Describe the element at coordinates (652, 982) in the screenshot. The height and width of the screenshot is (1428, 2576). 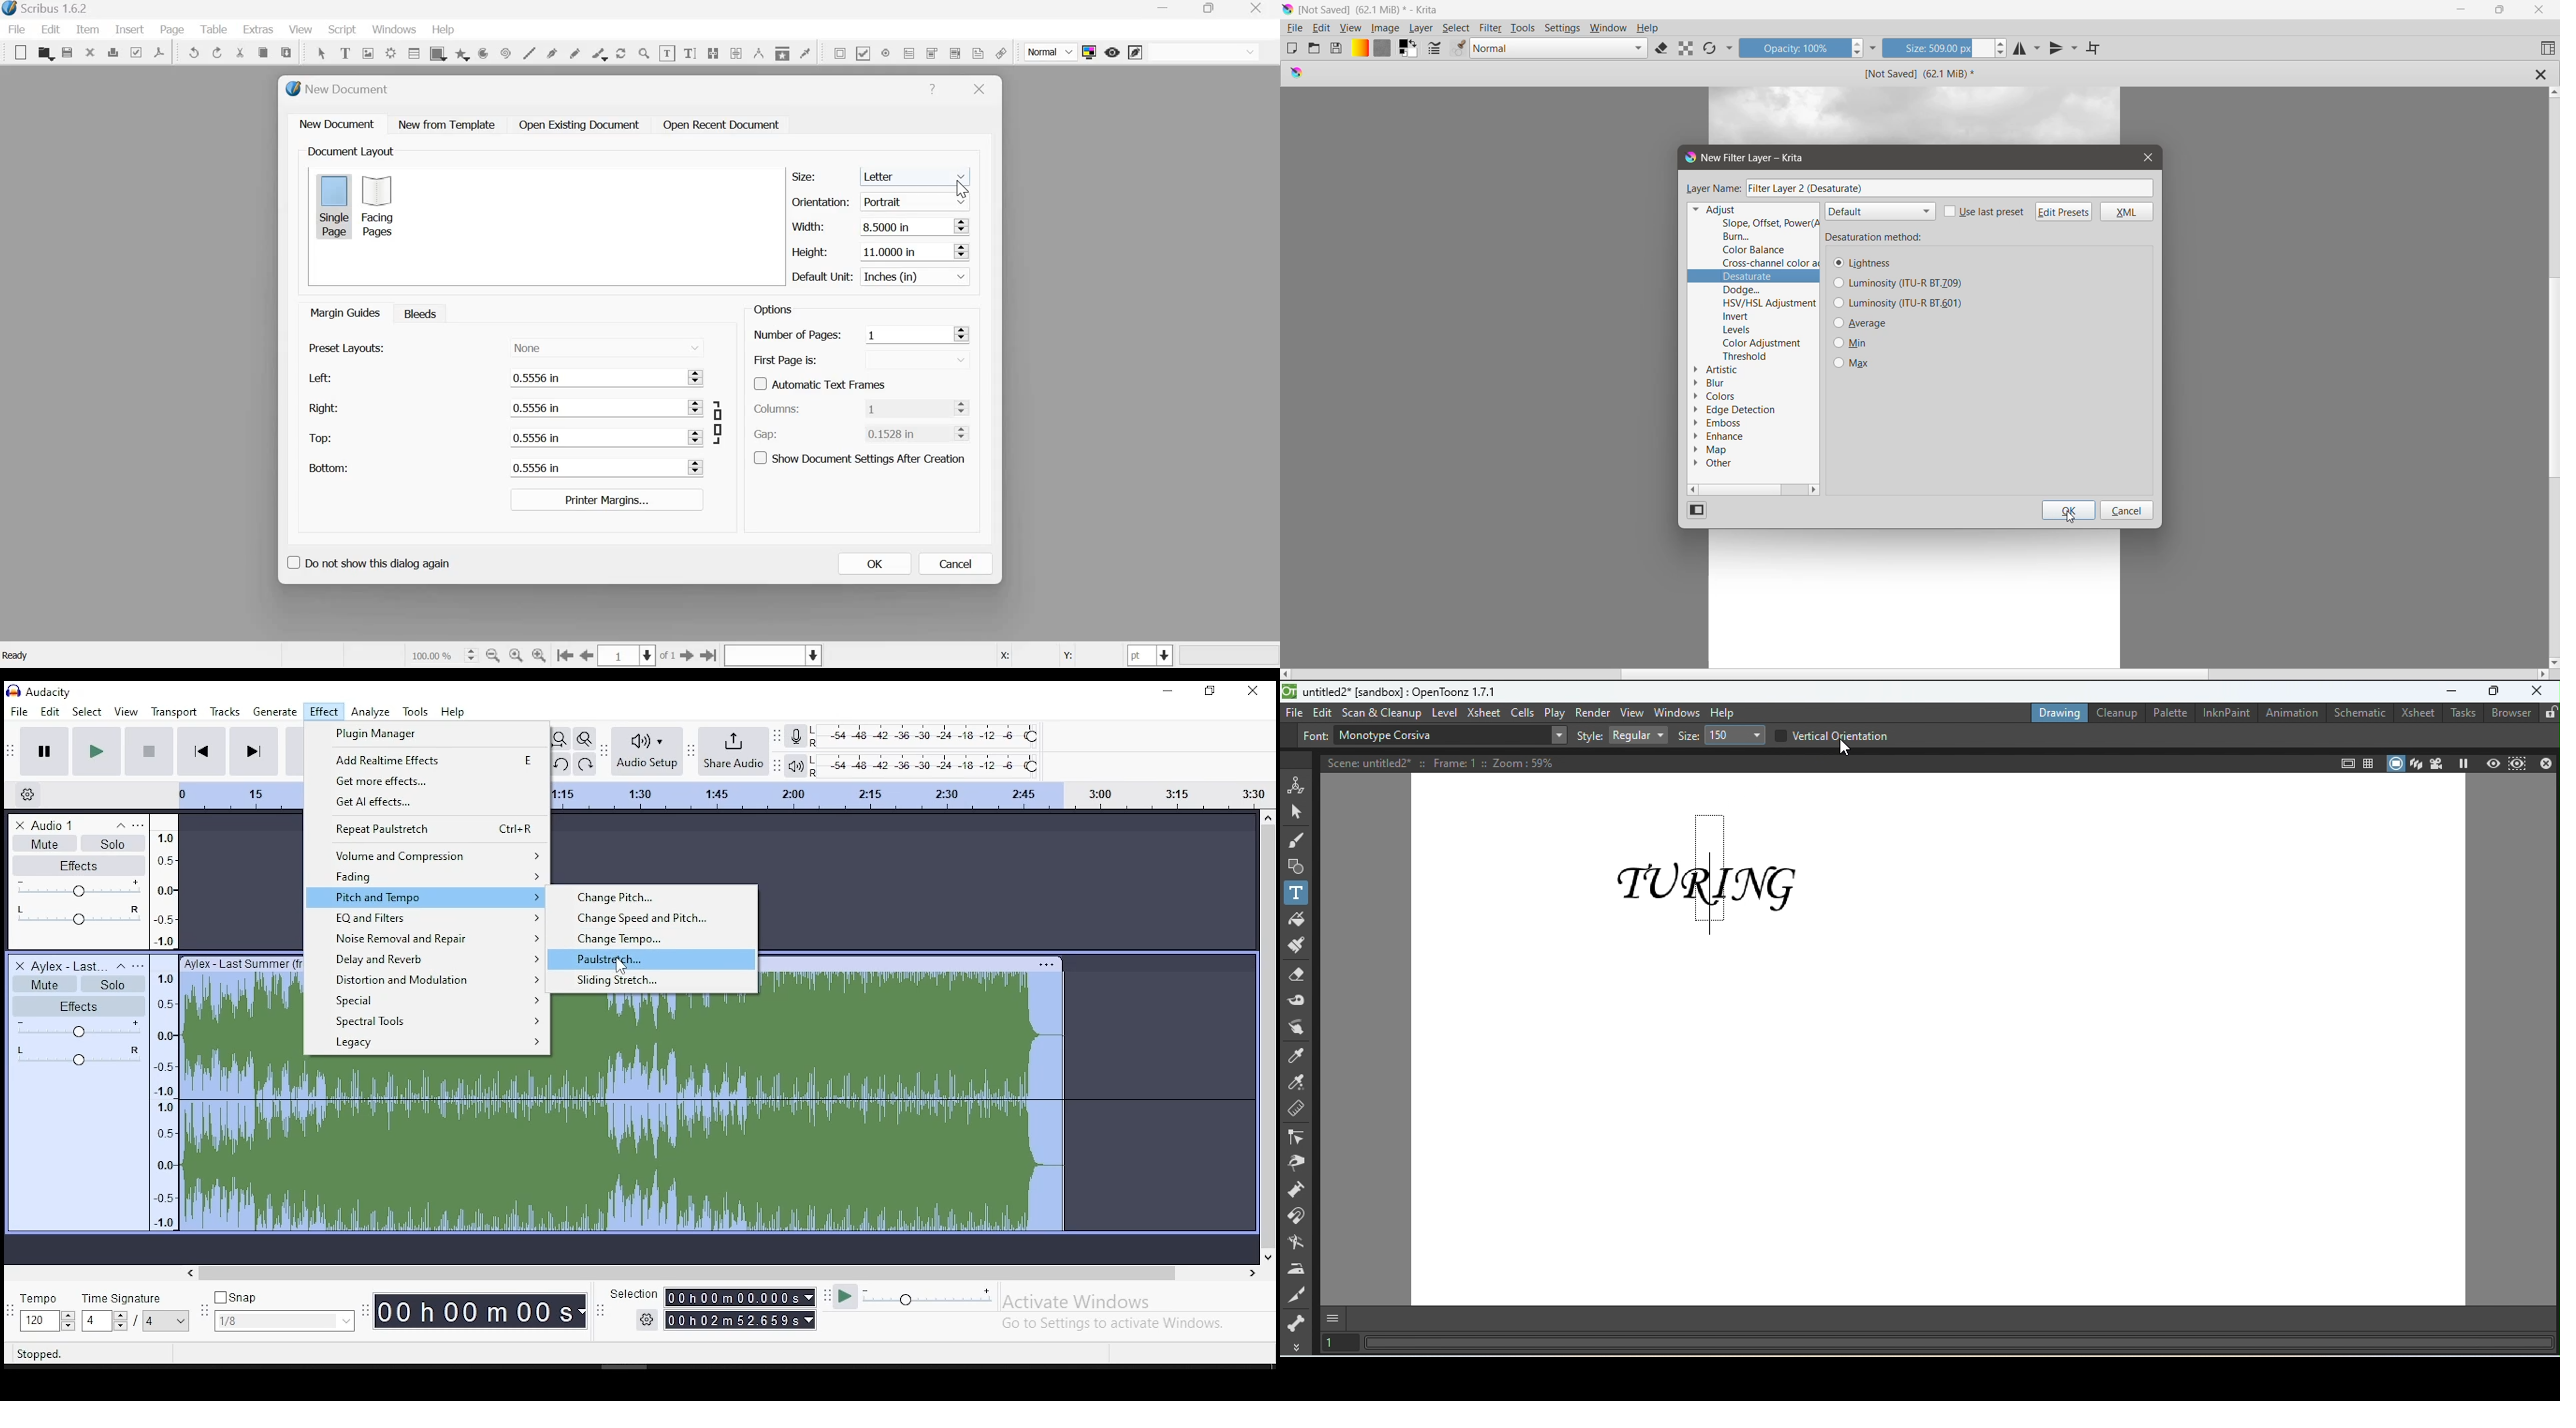
I see `sliding stretch` at that location.